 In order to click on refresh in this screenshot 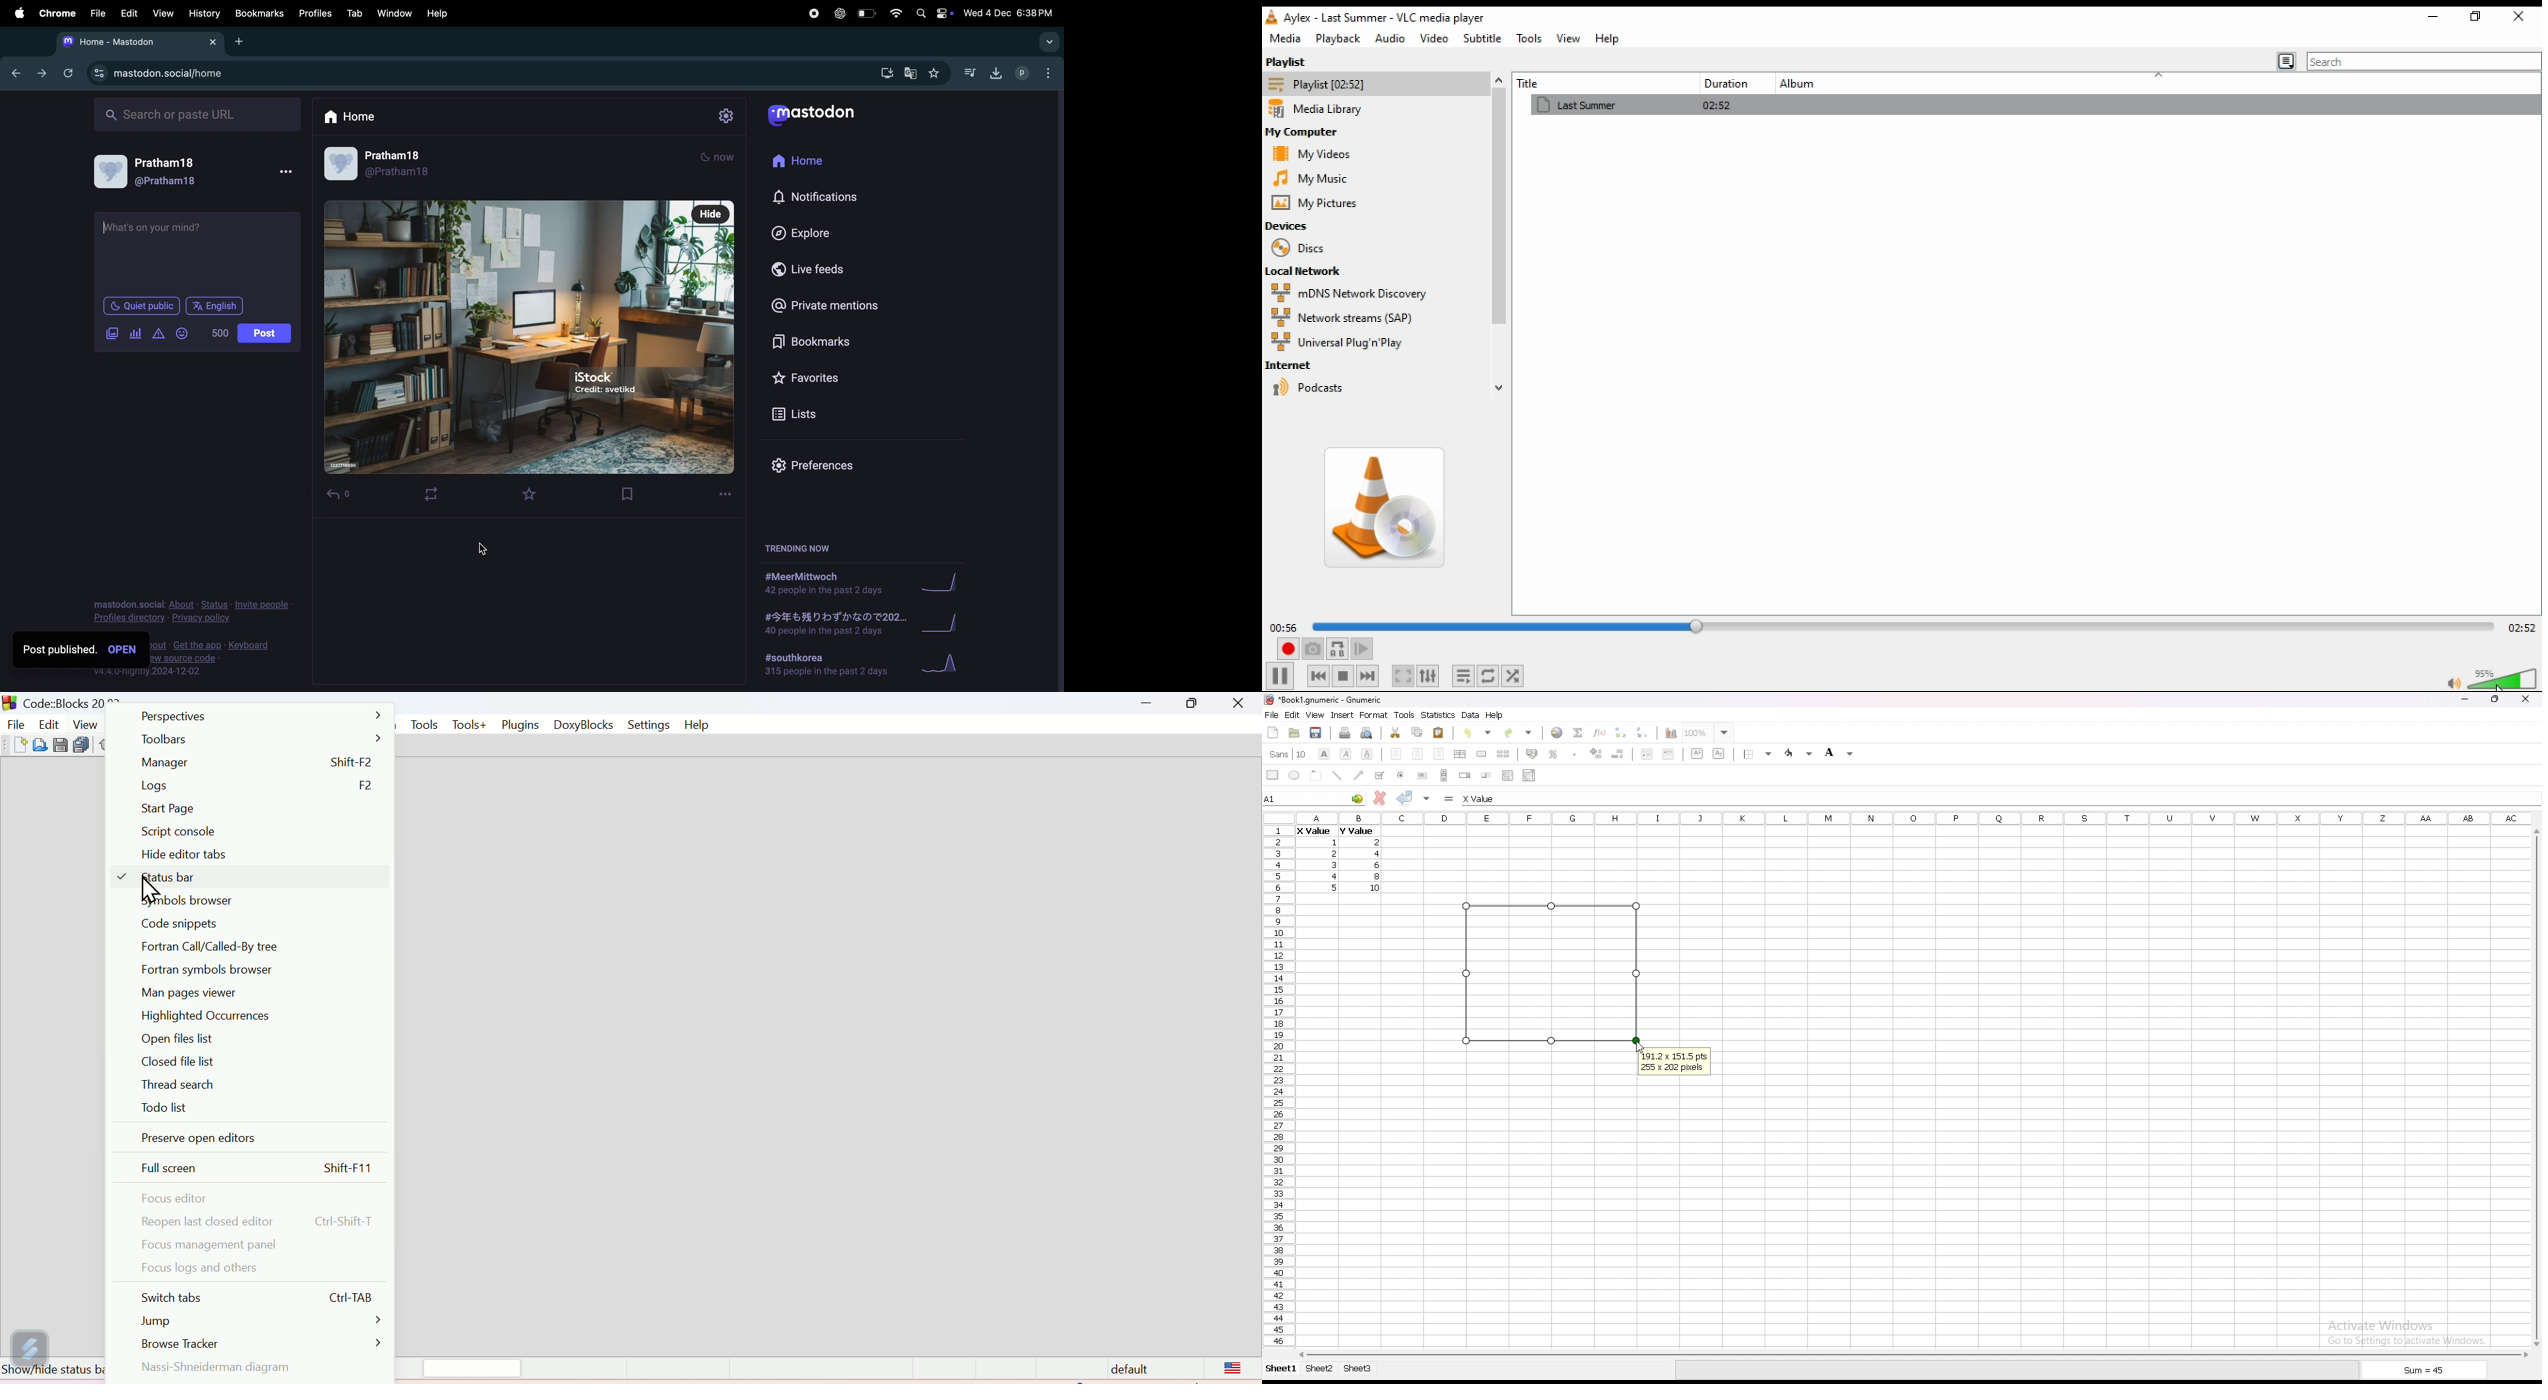, I will do `click(68, 73)`.